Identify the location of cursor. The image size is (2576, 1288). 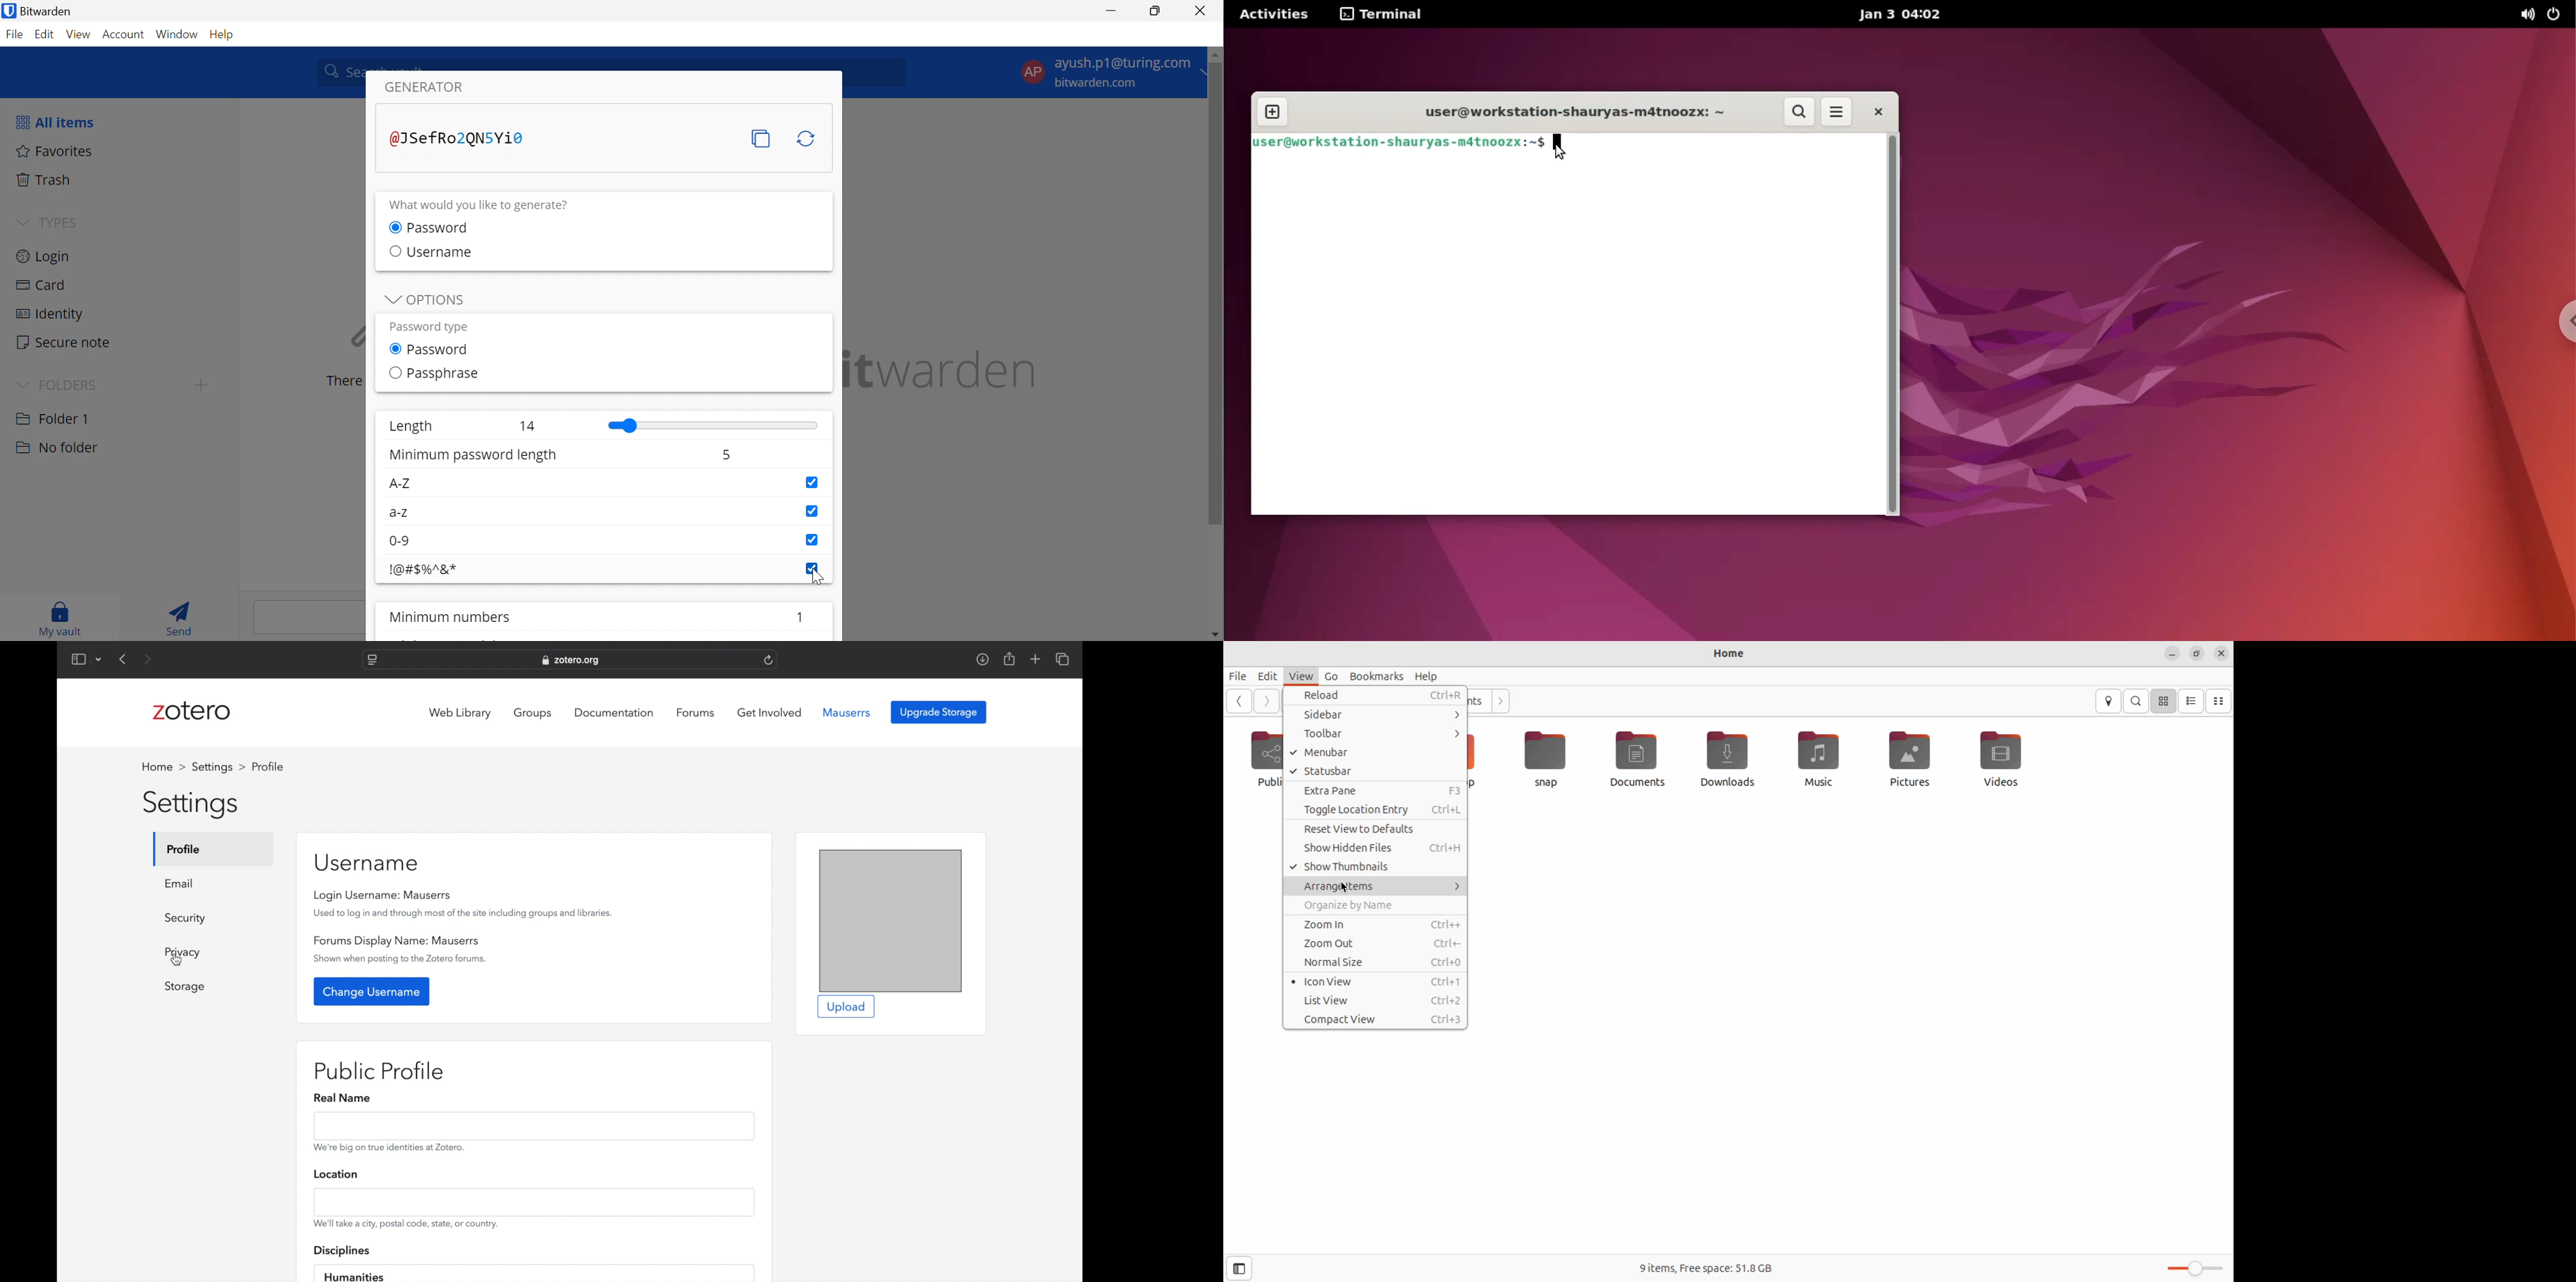
(819, 579).